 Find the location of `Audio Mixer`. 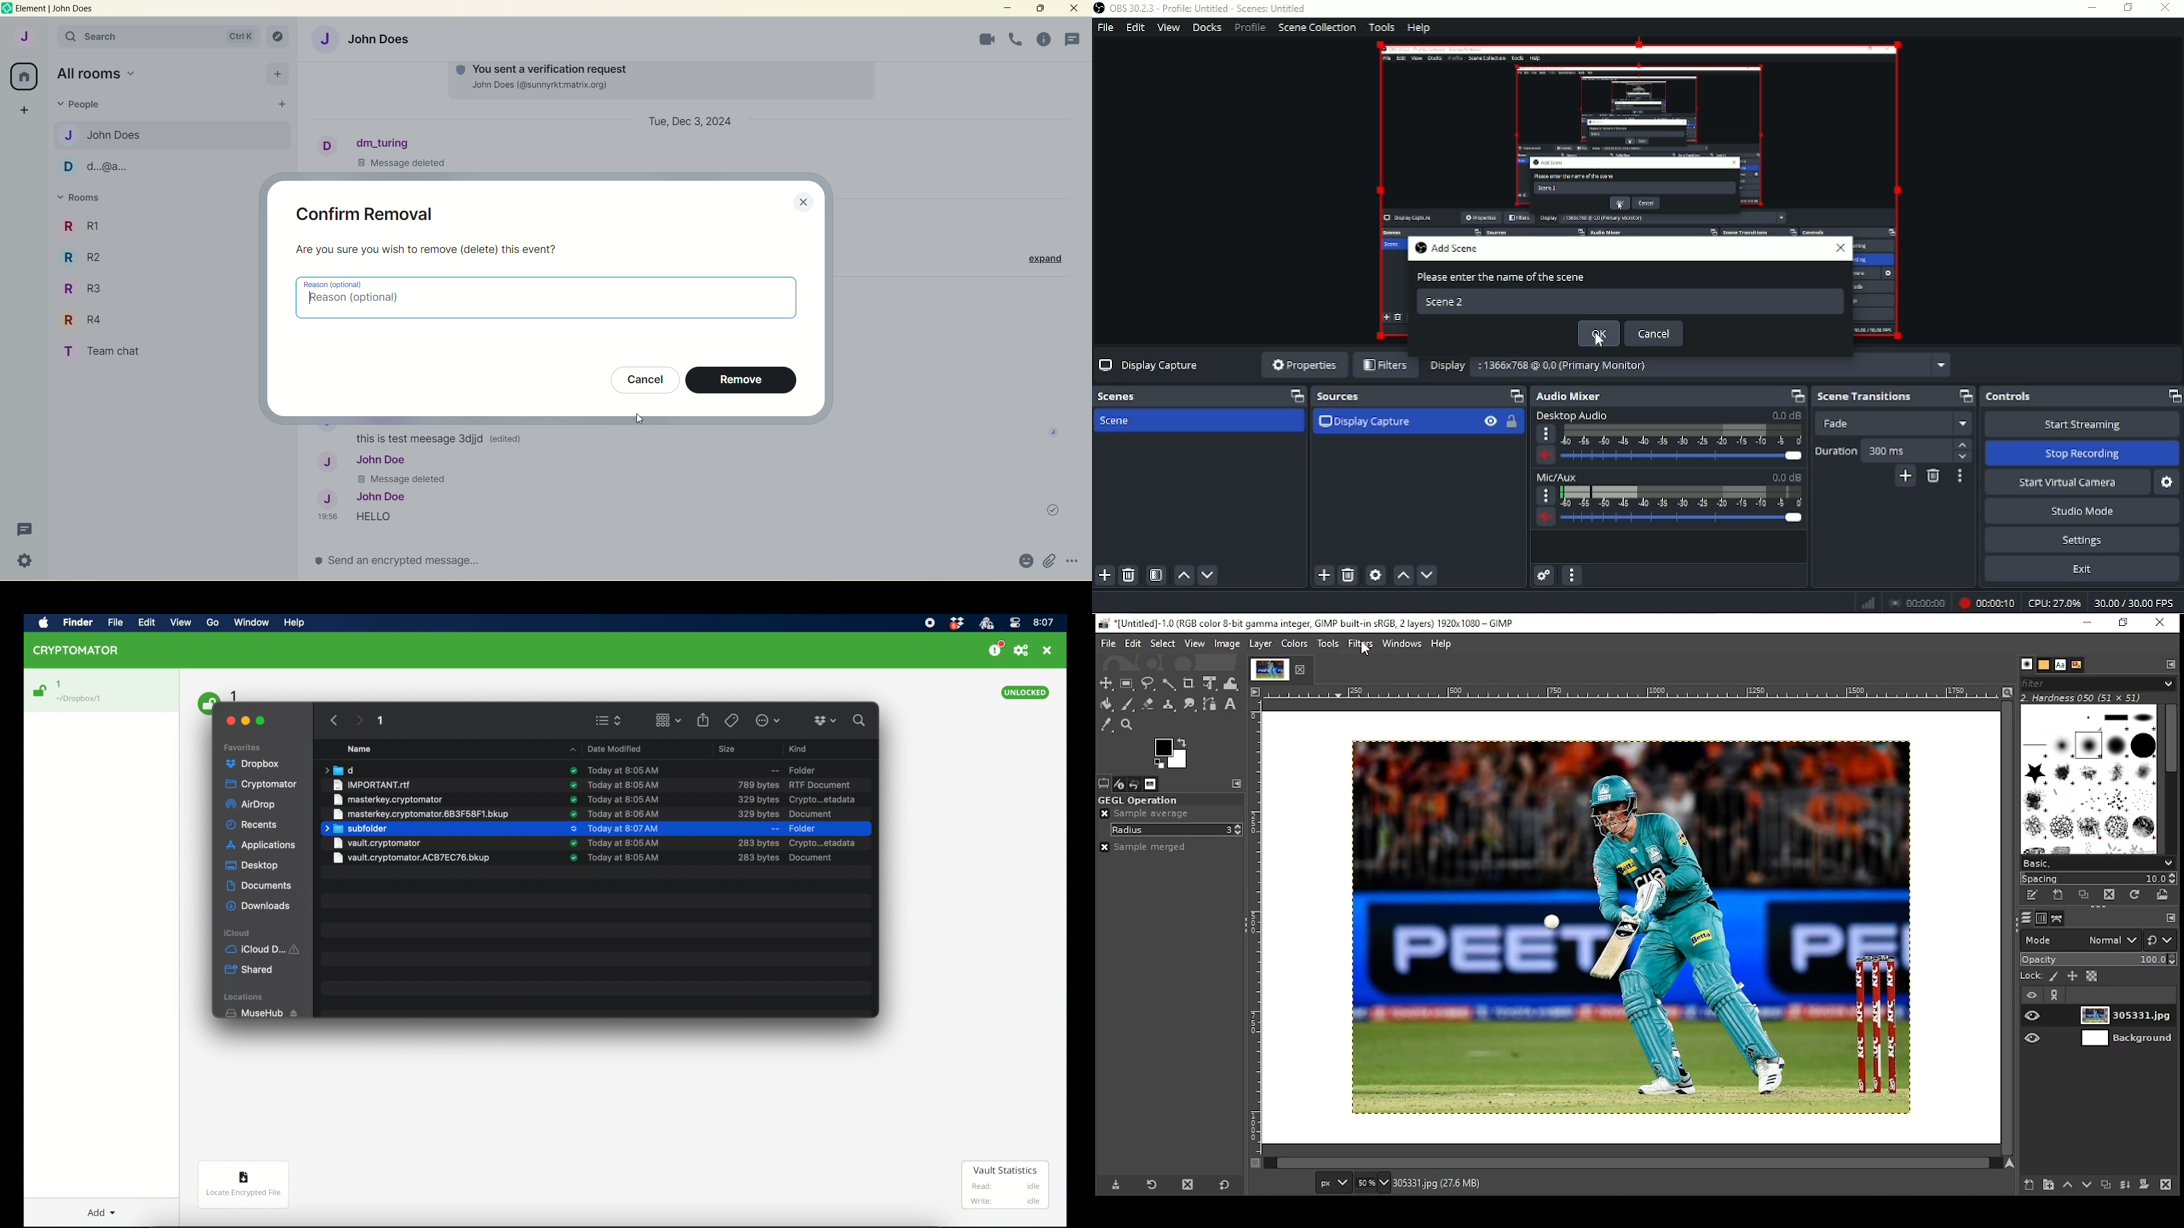

Audio Mixer is located at coordinates (1569, 397).